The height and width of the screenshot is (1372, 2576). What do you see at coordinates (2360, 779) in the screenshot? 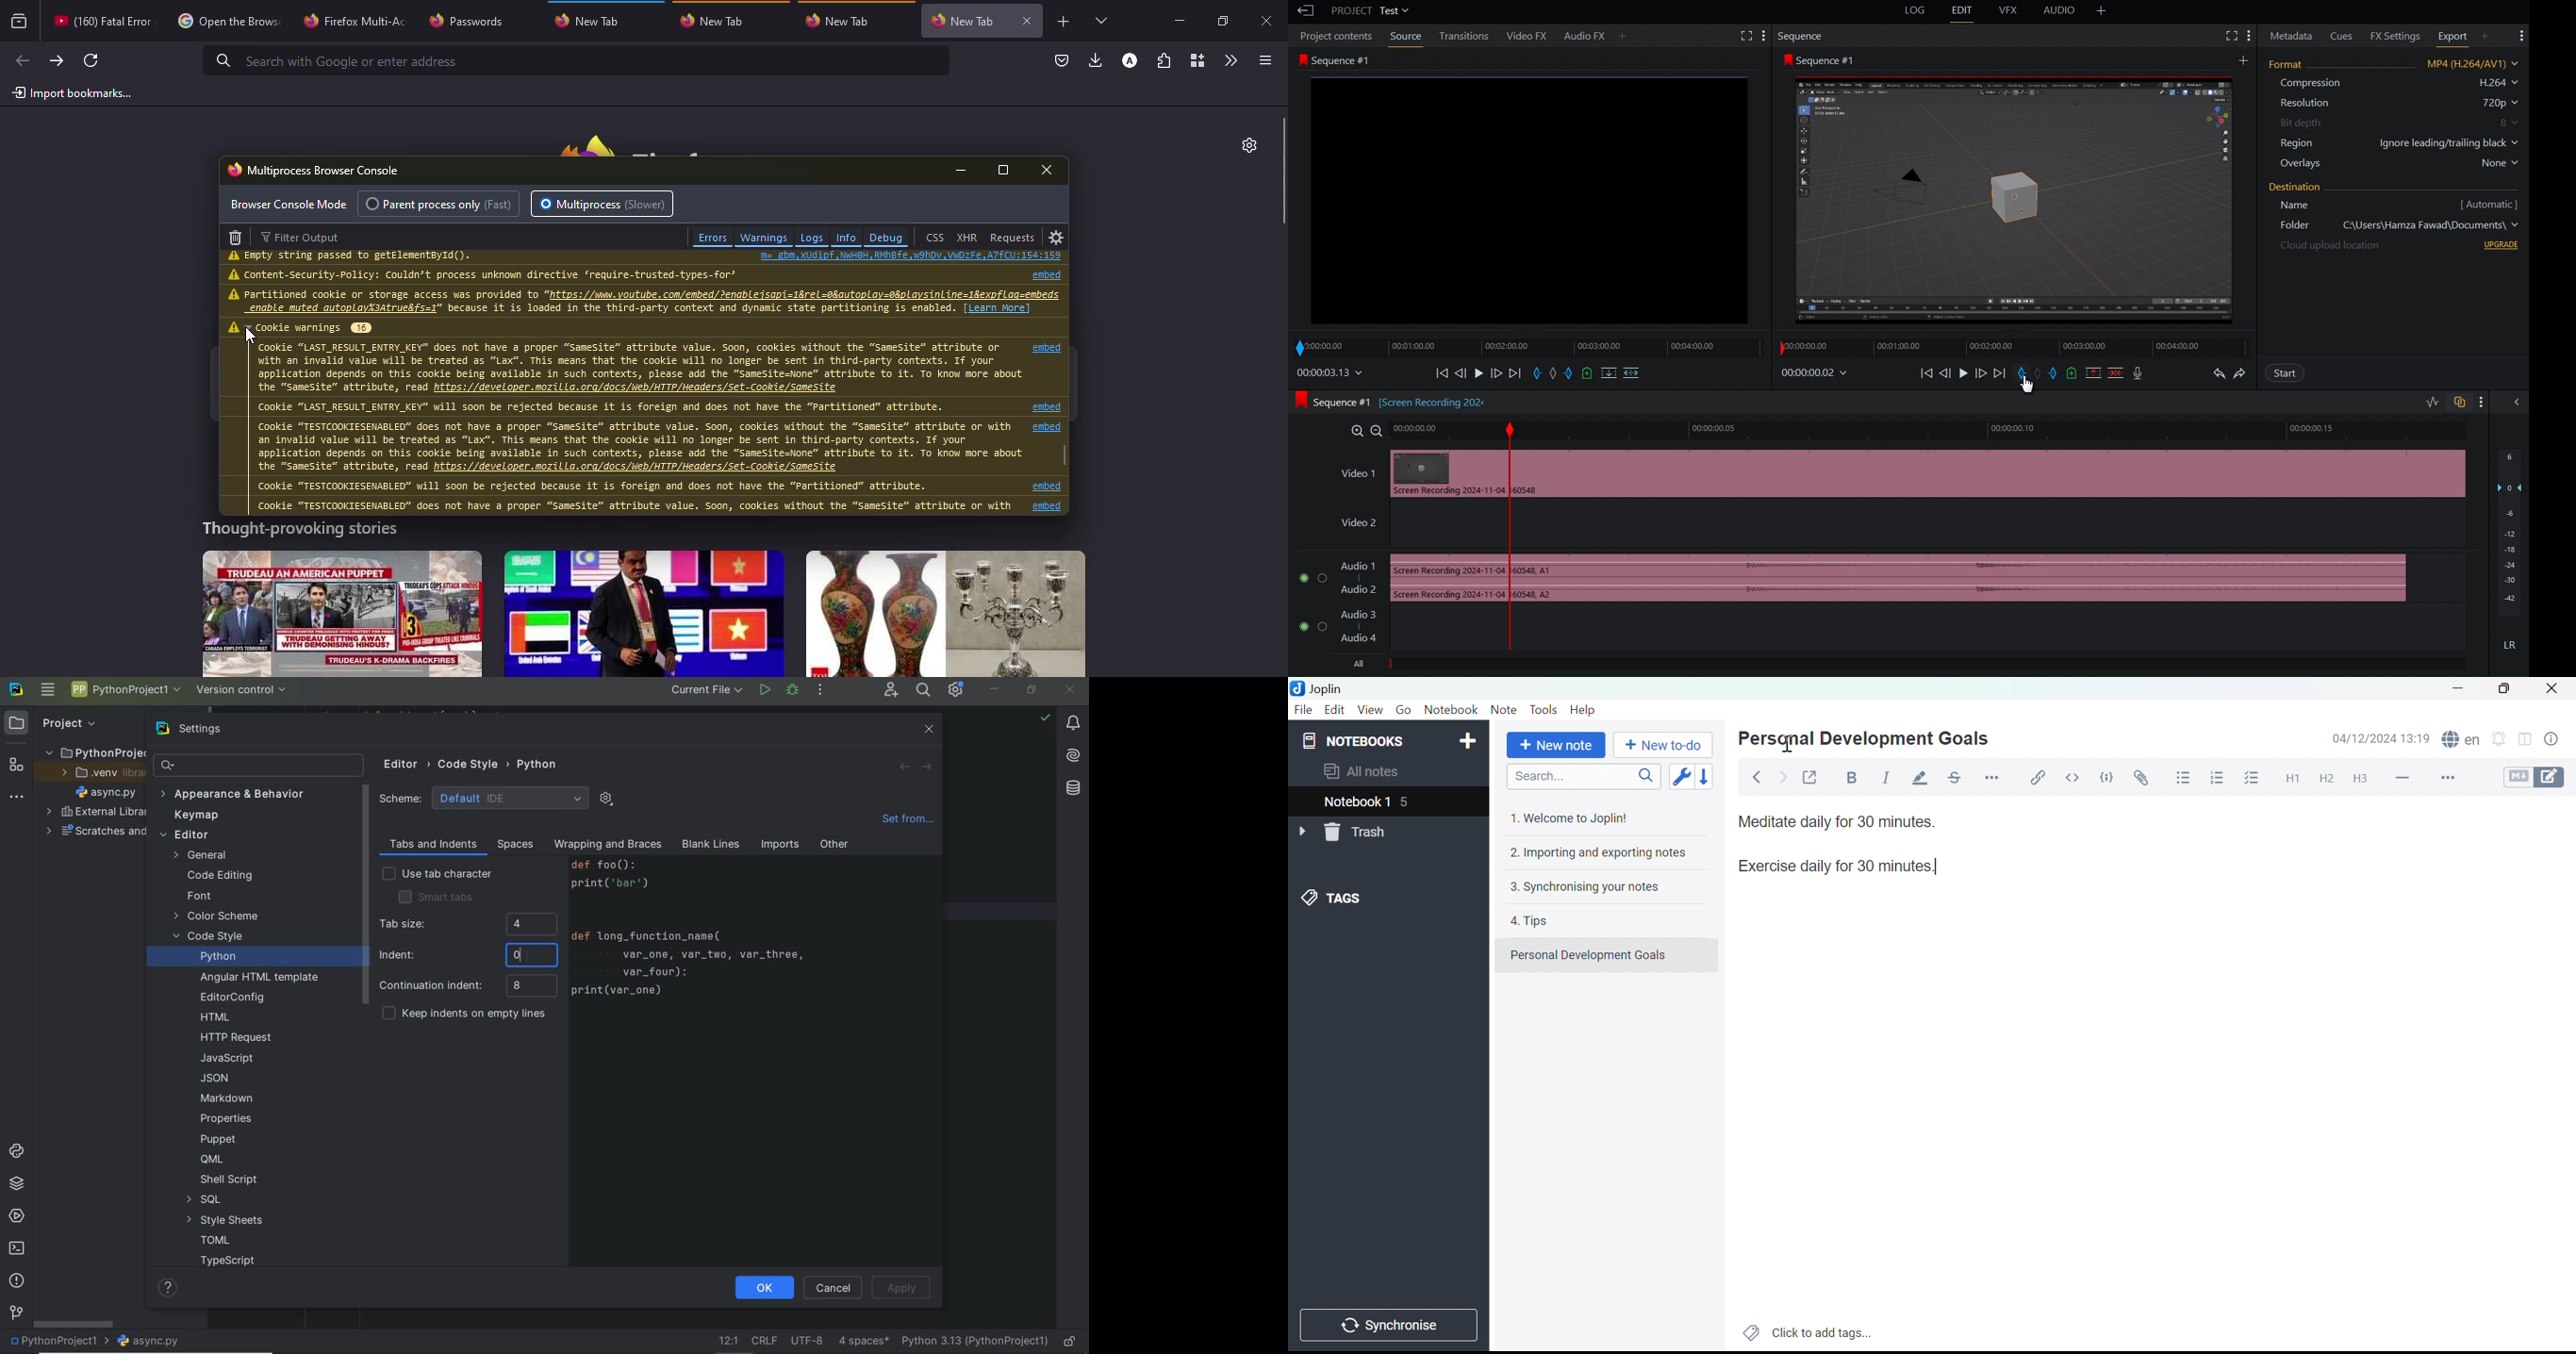
I see `Heading 3` at bounding box center [2360, 779].